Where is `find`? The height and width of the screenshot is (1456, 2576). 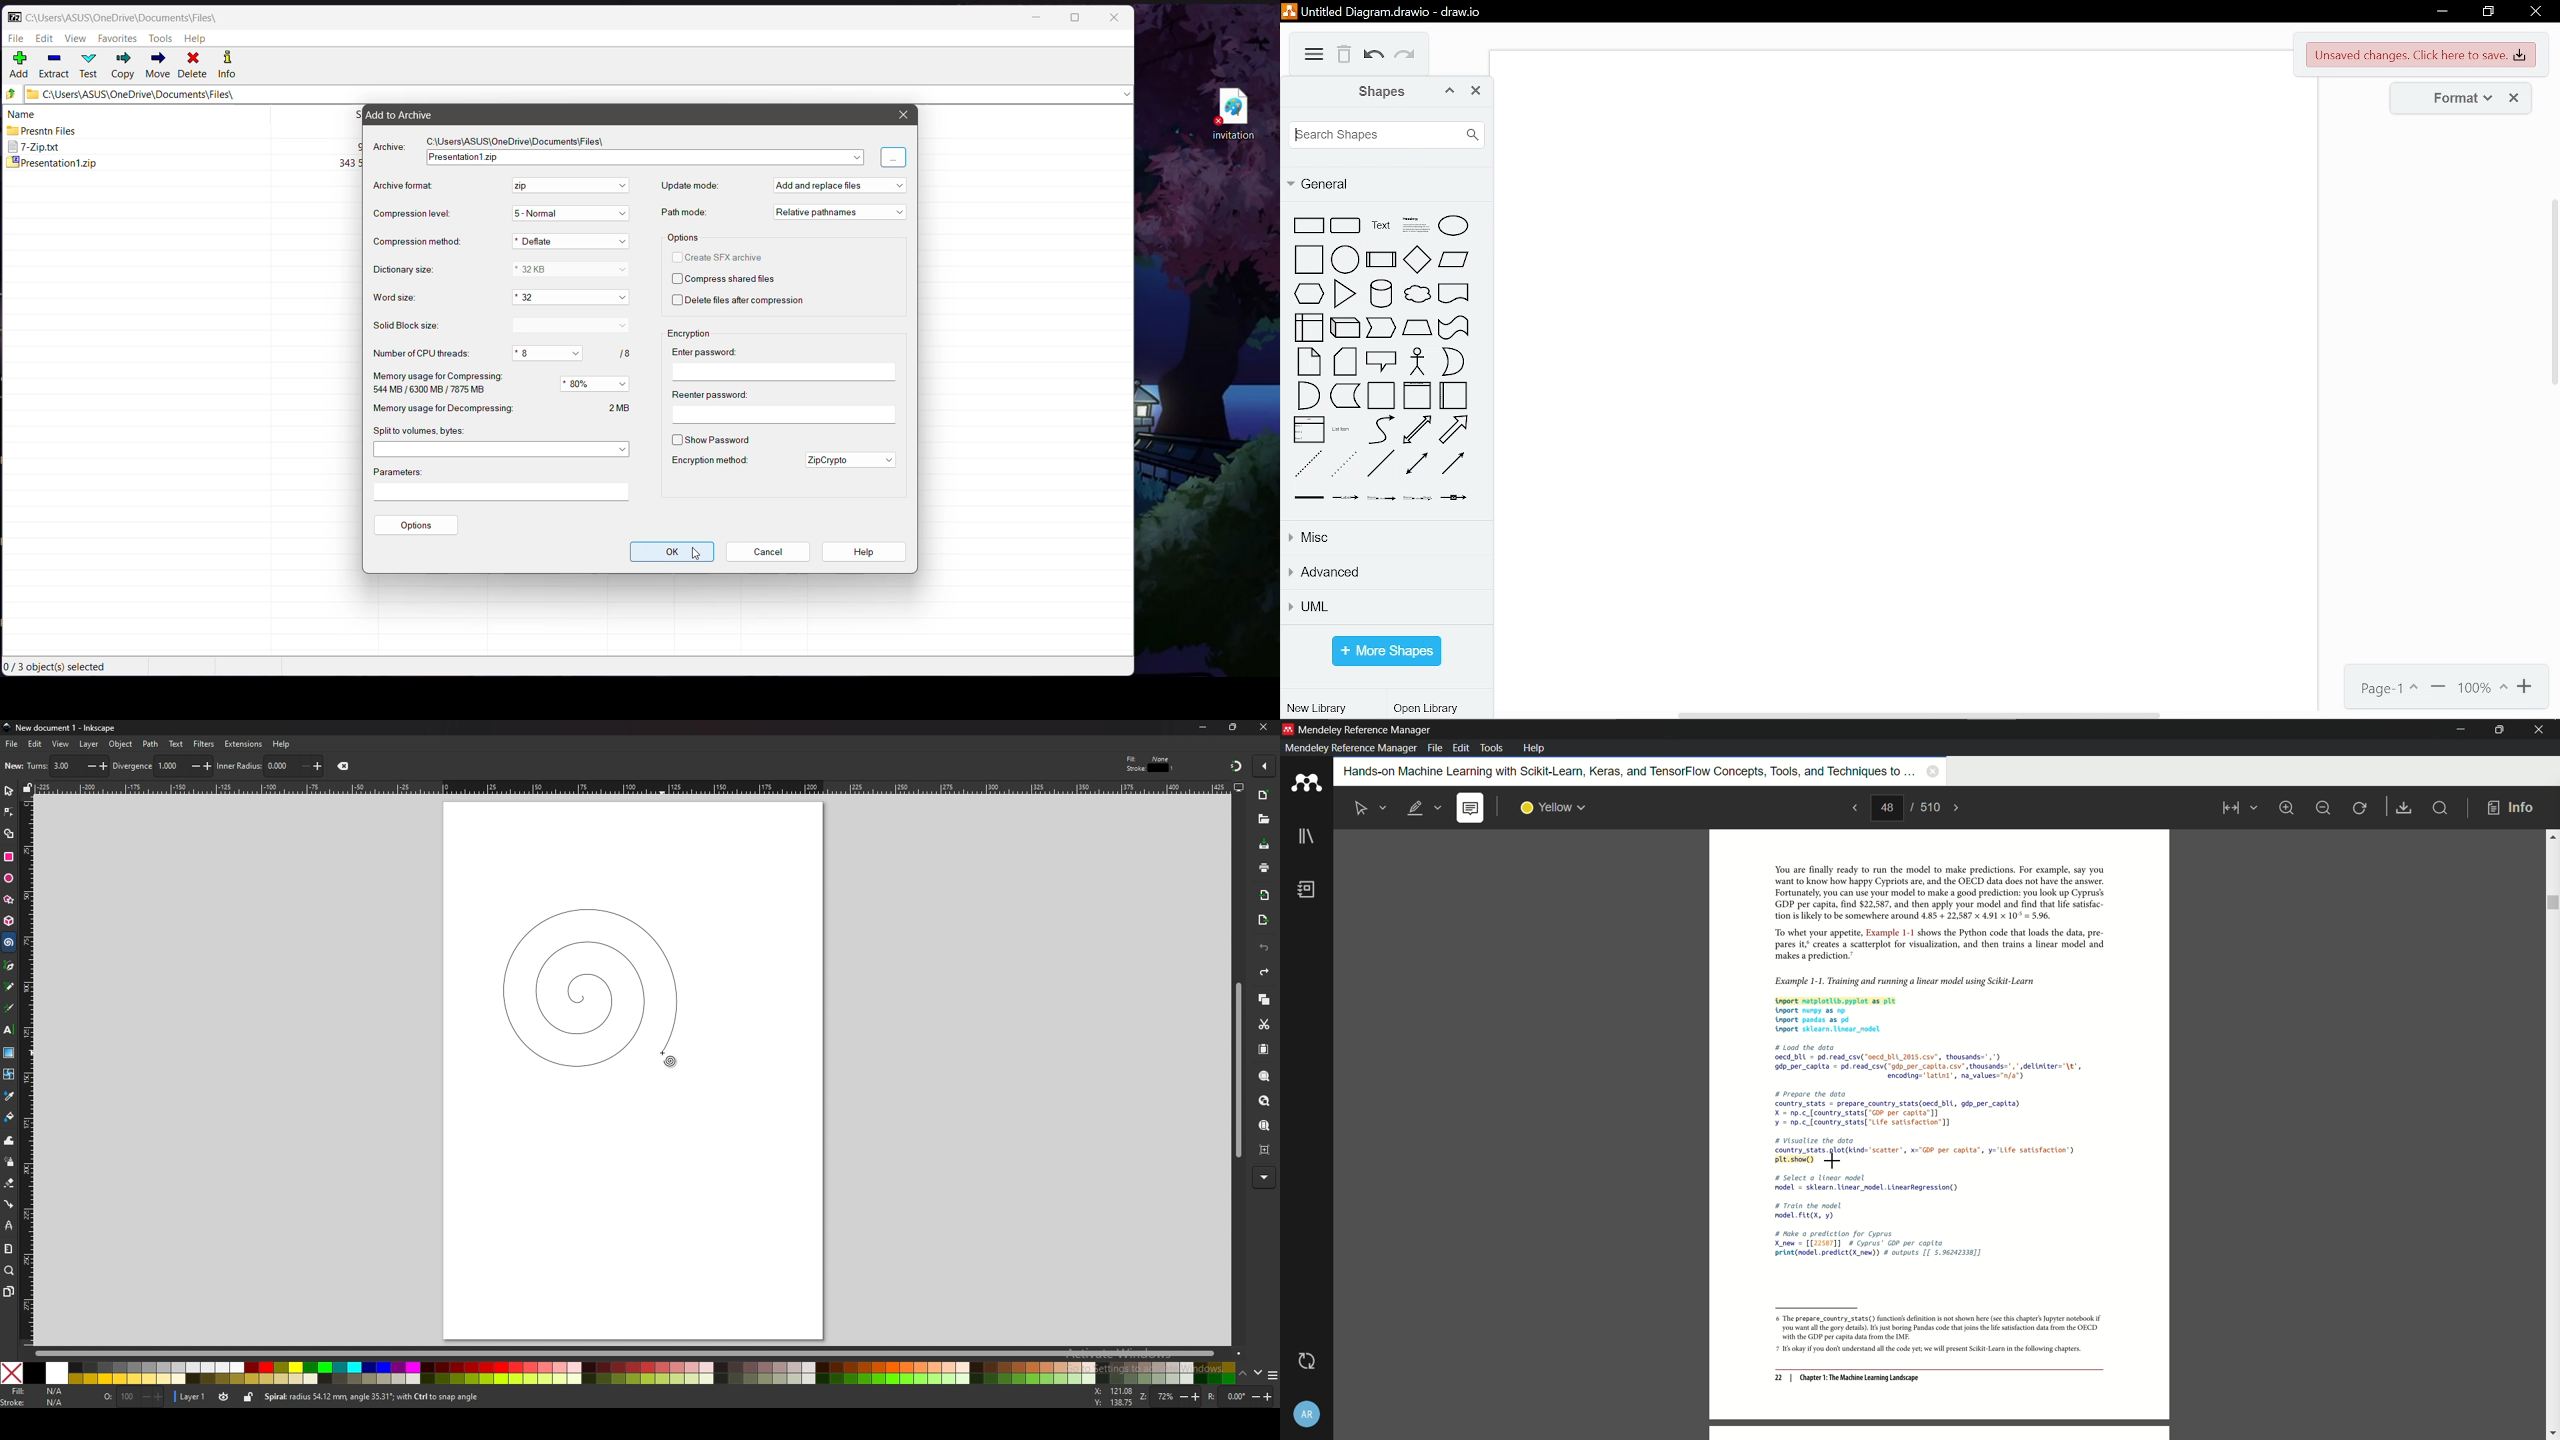 find is located at coordinates (2439, 807).